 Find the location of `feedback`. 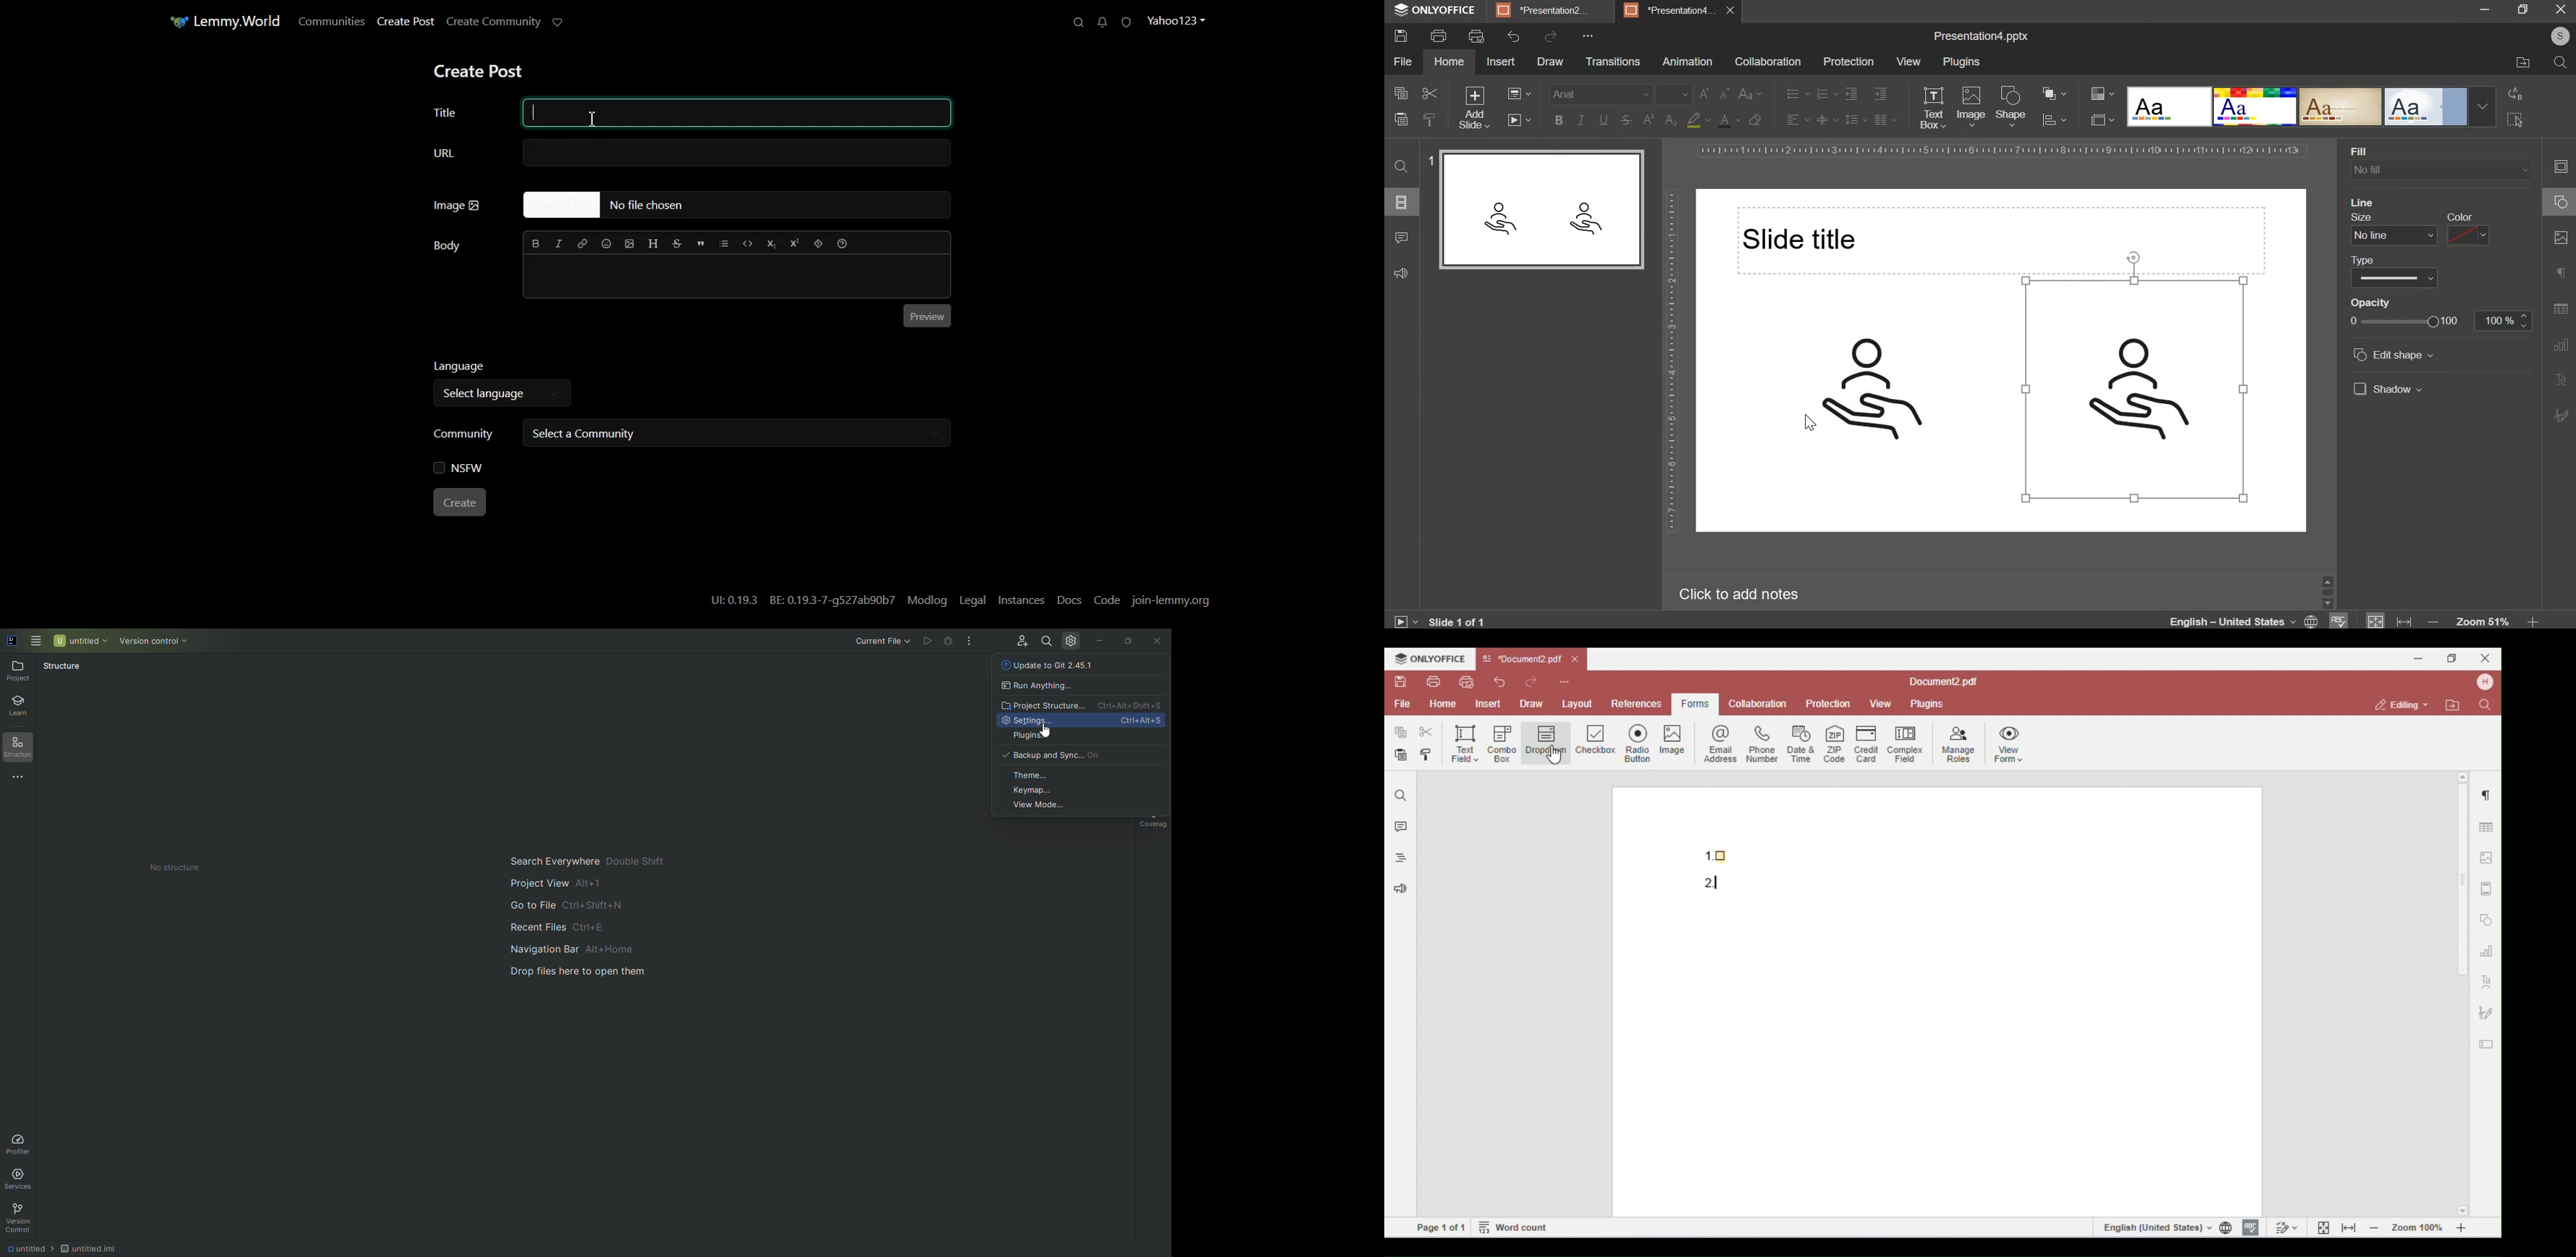

feedback is located at coordinates (1402, 272).